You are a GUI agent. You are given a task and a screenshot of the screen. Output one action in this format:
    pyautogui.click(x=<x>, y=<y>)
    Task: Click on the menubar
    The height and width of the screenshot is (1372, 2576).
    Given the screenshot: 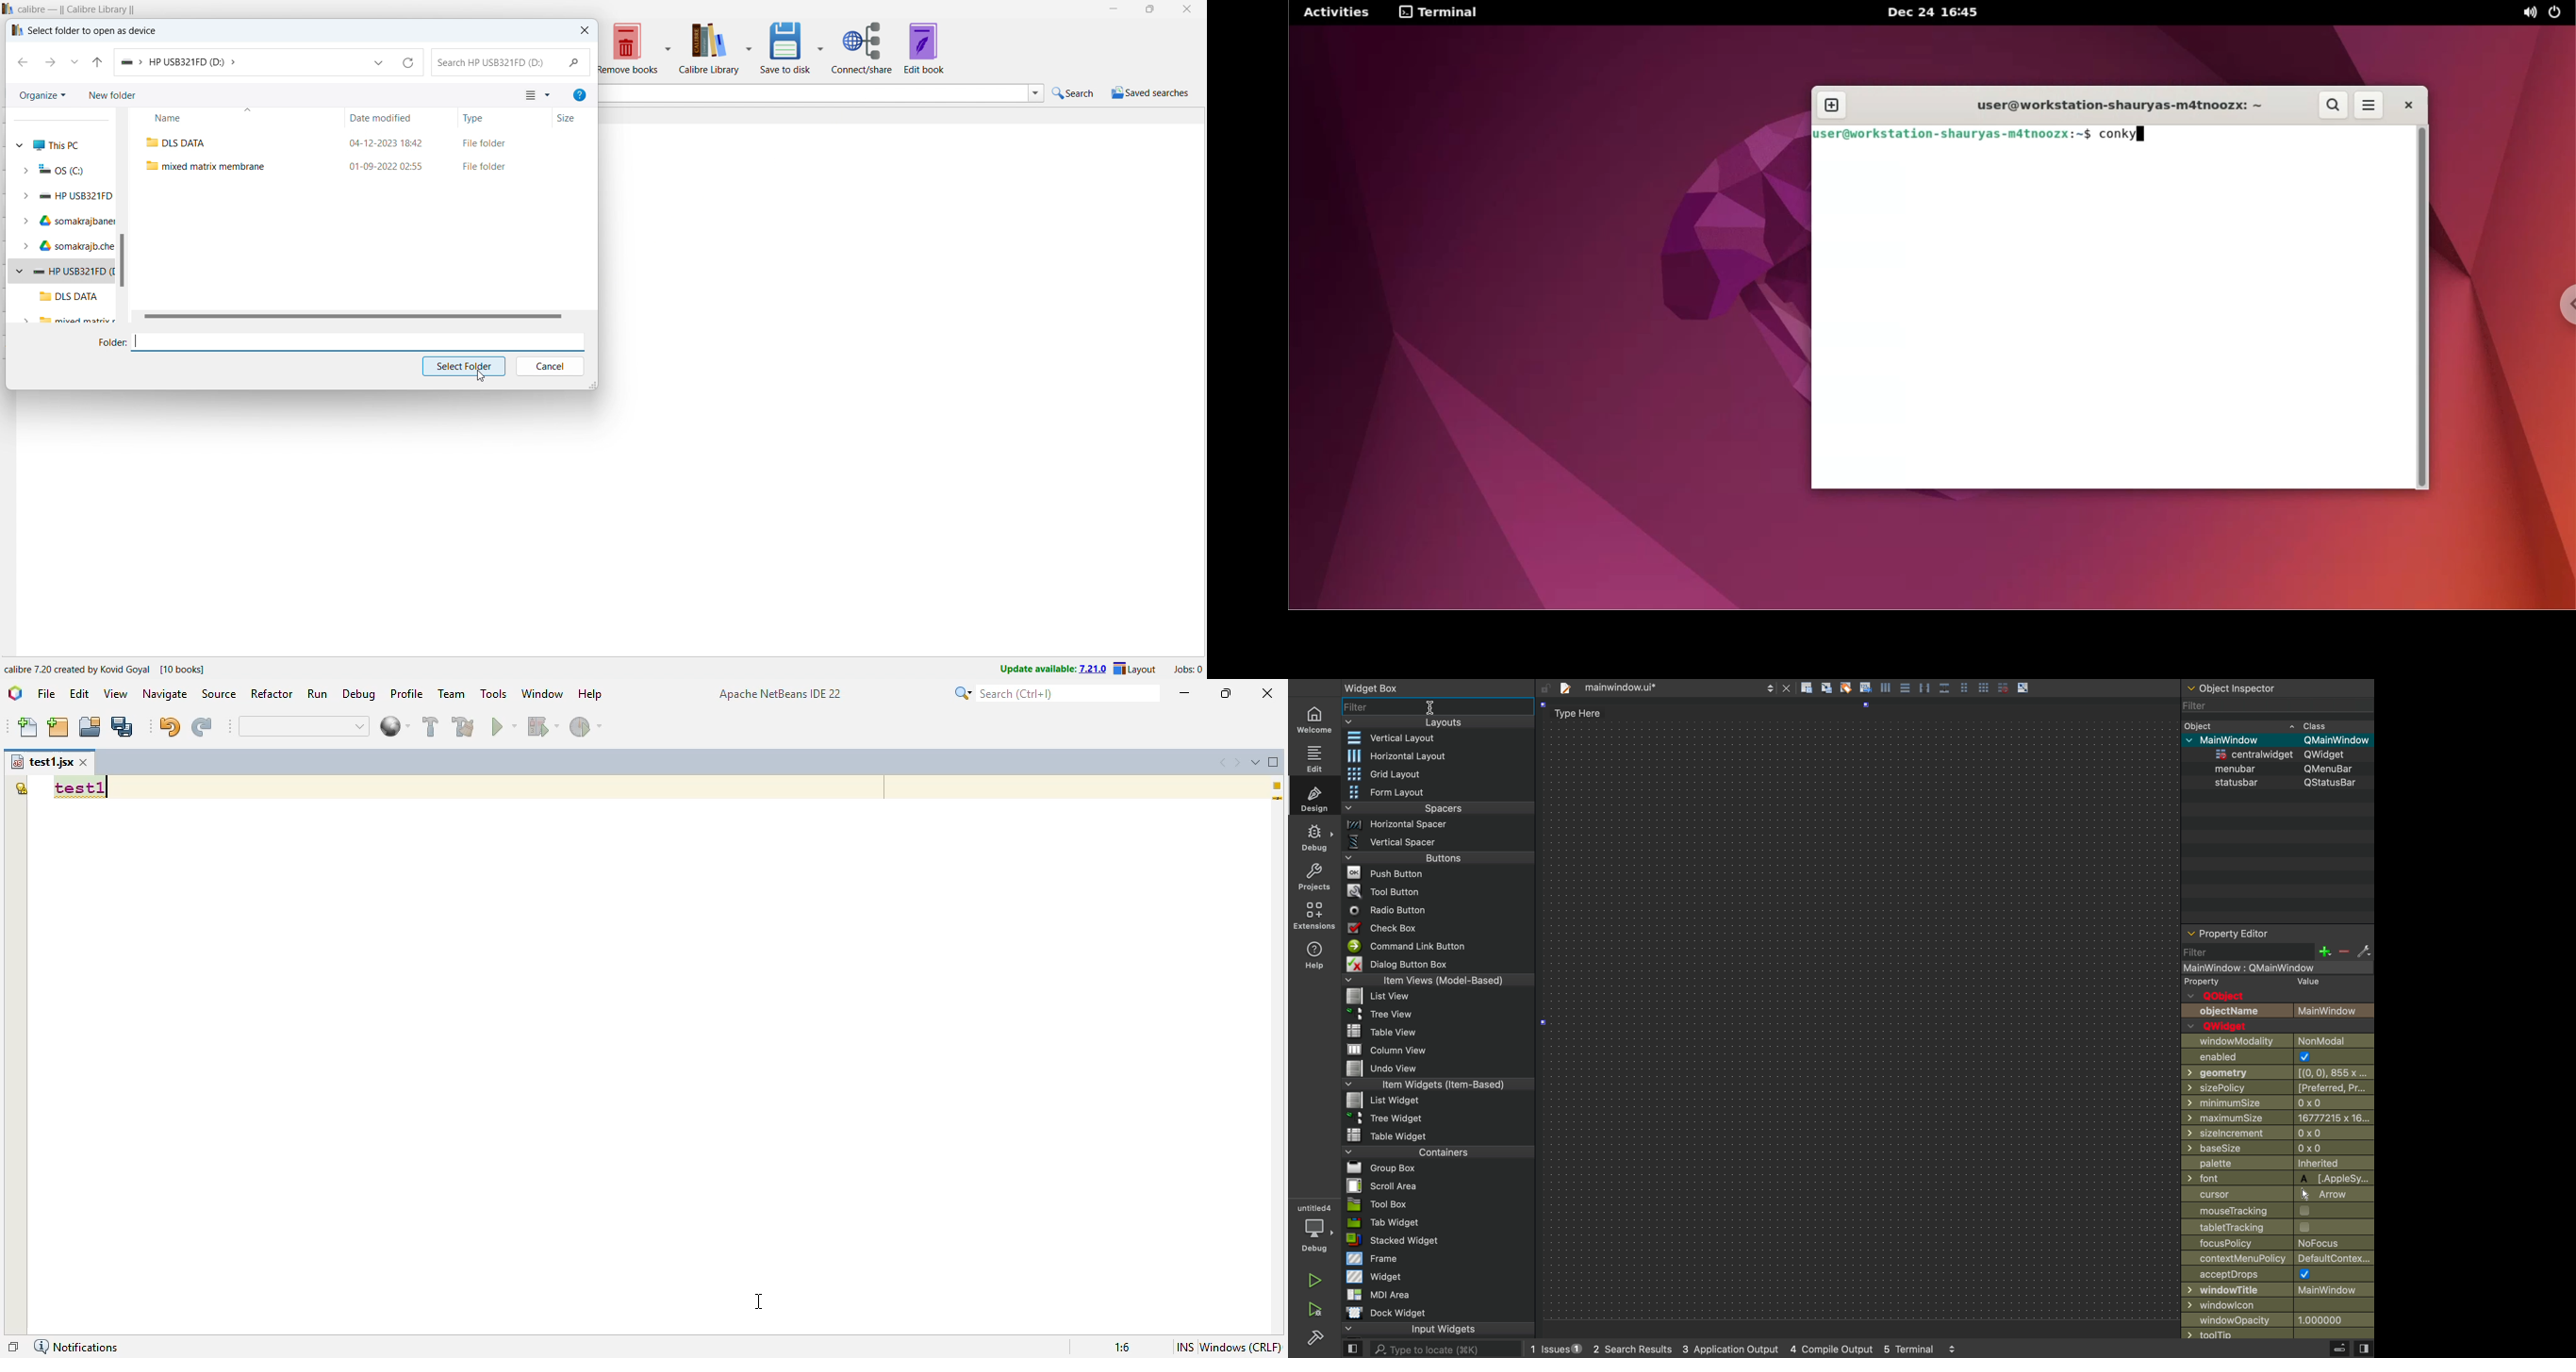 What is the action you would take?
    pyautogui.click(x=2285, y=769)
    